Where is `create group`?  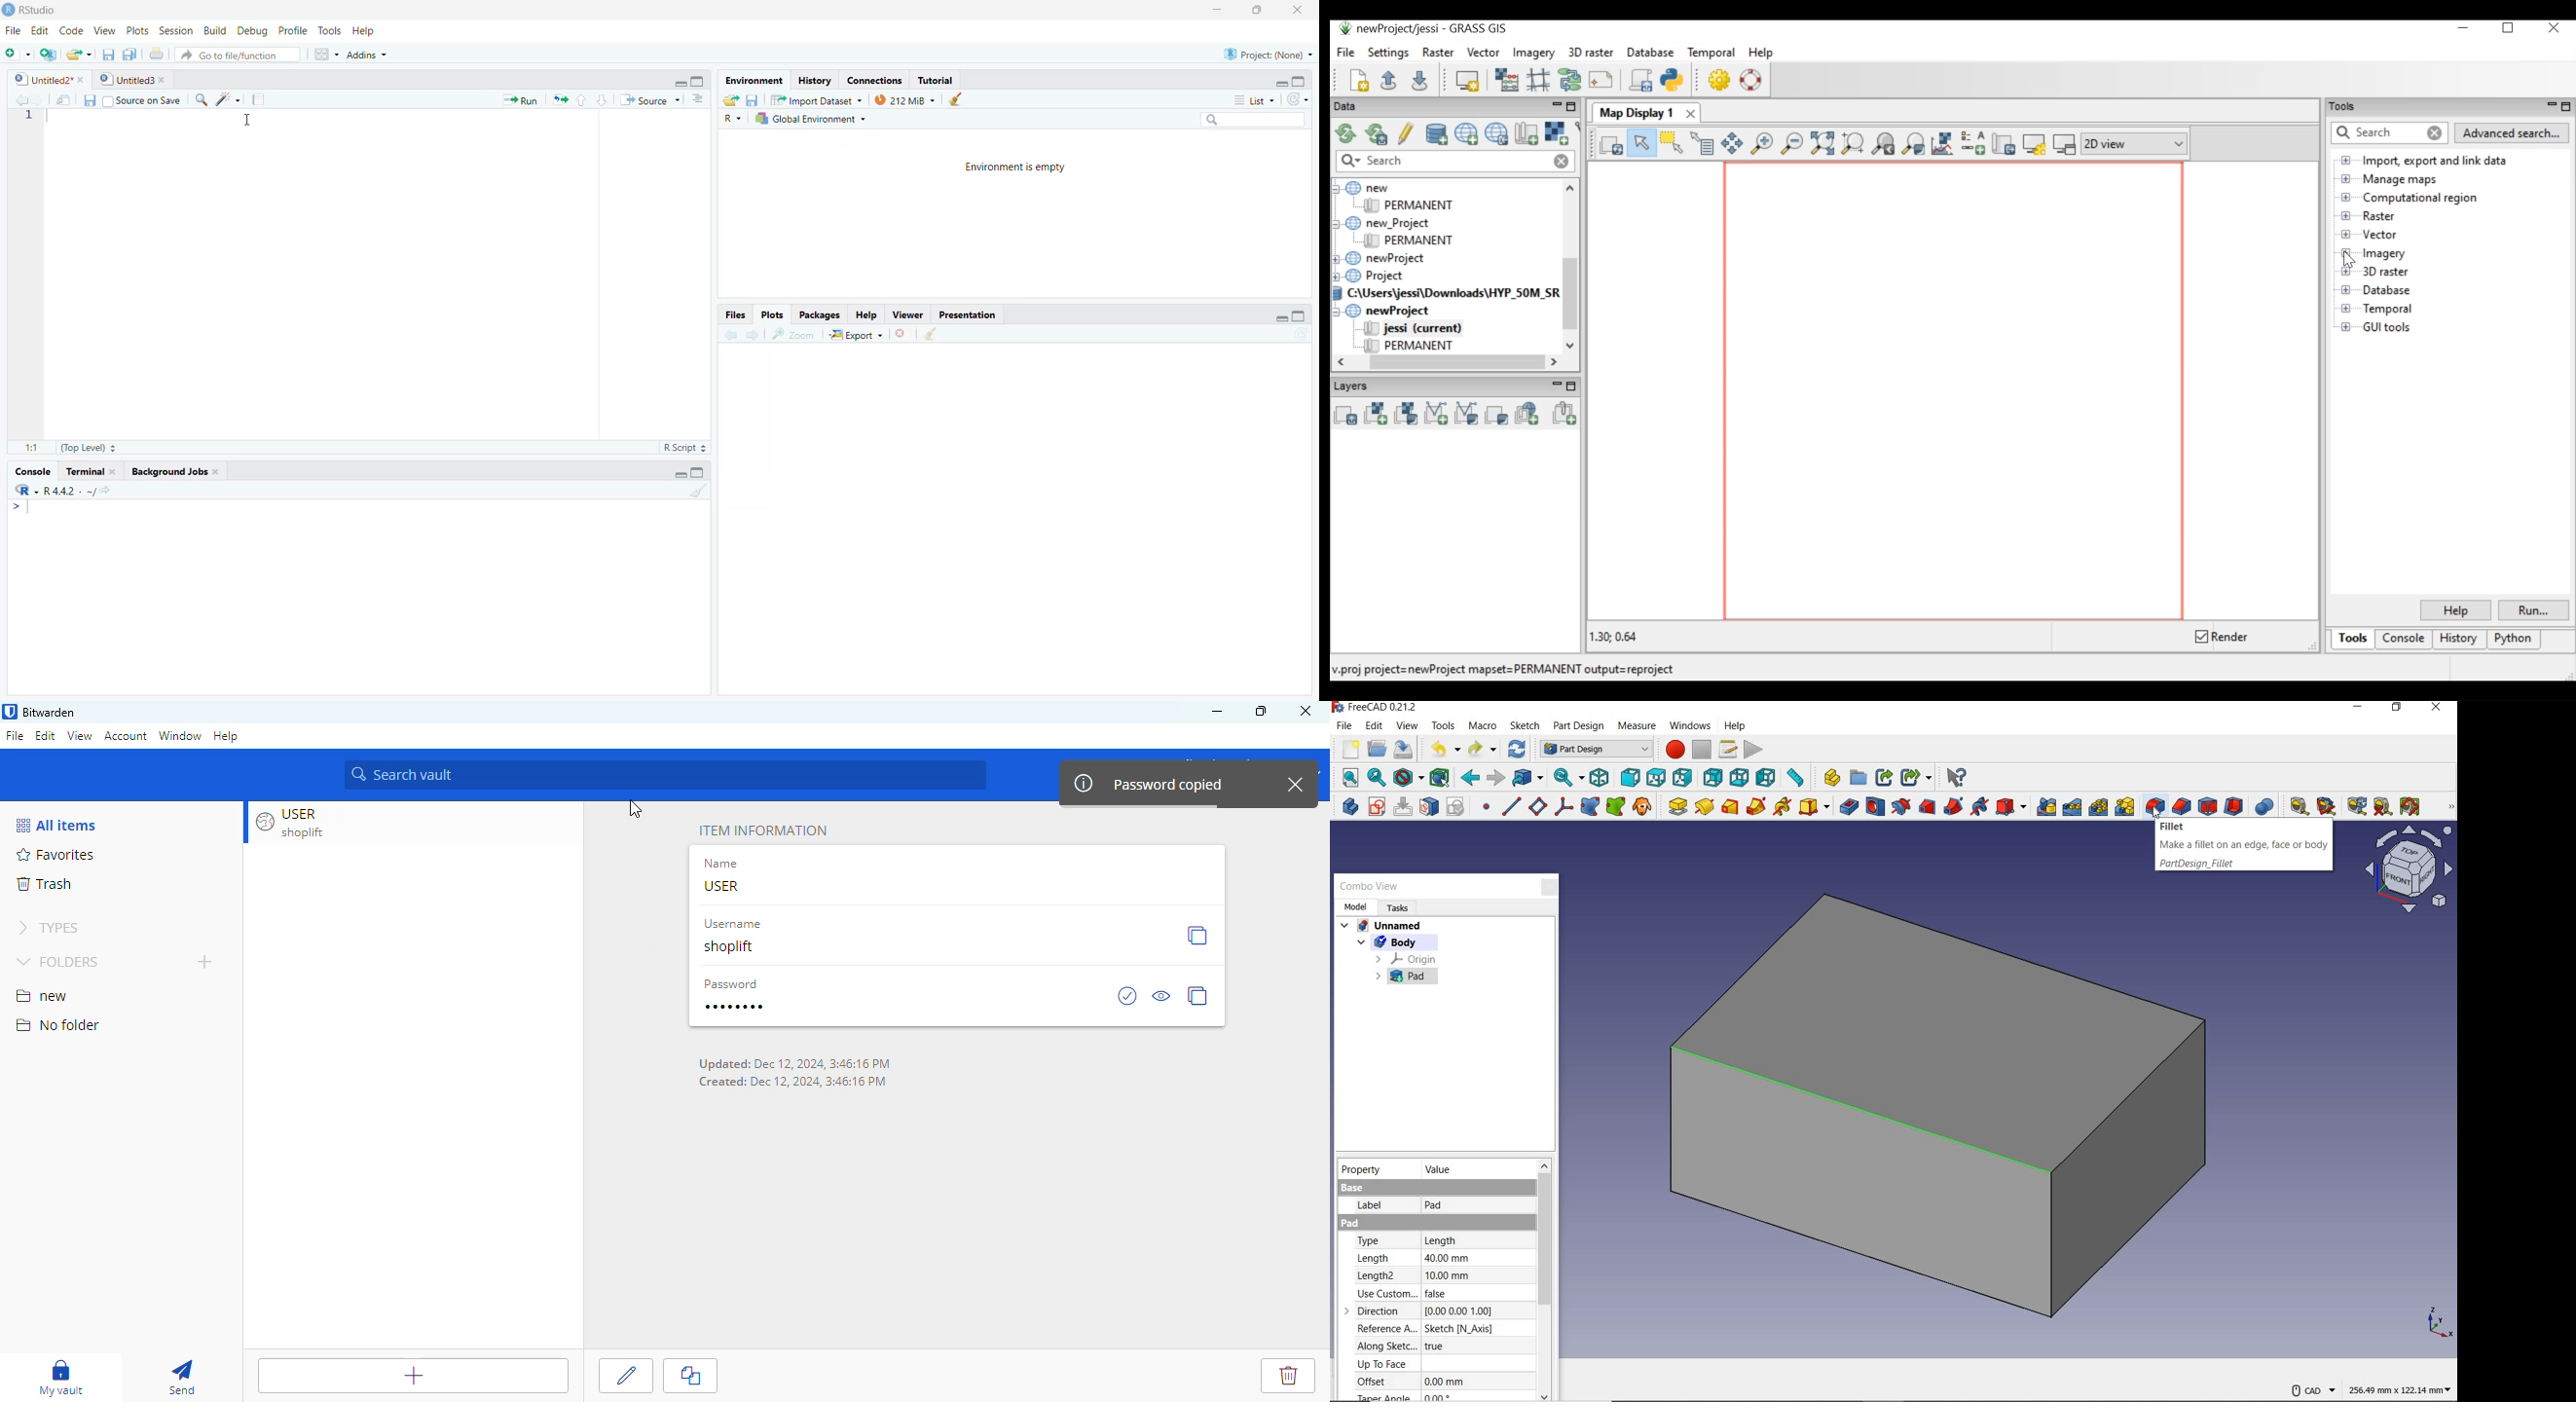
create group is located at coordinates (1857, 778).